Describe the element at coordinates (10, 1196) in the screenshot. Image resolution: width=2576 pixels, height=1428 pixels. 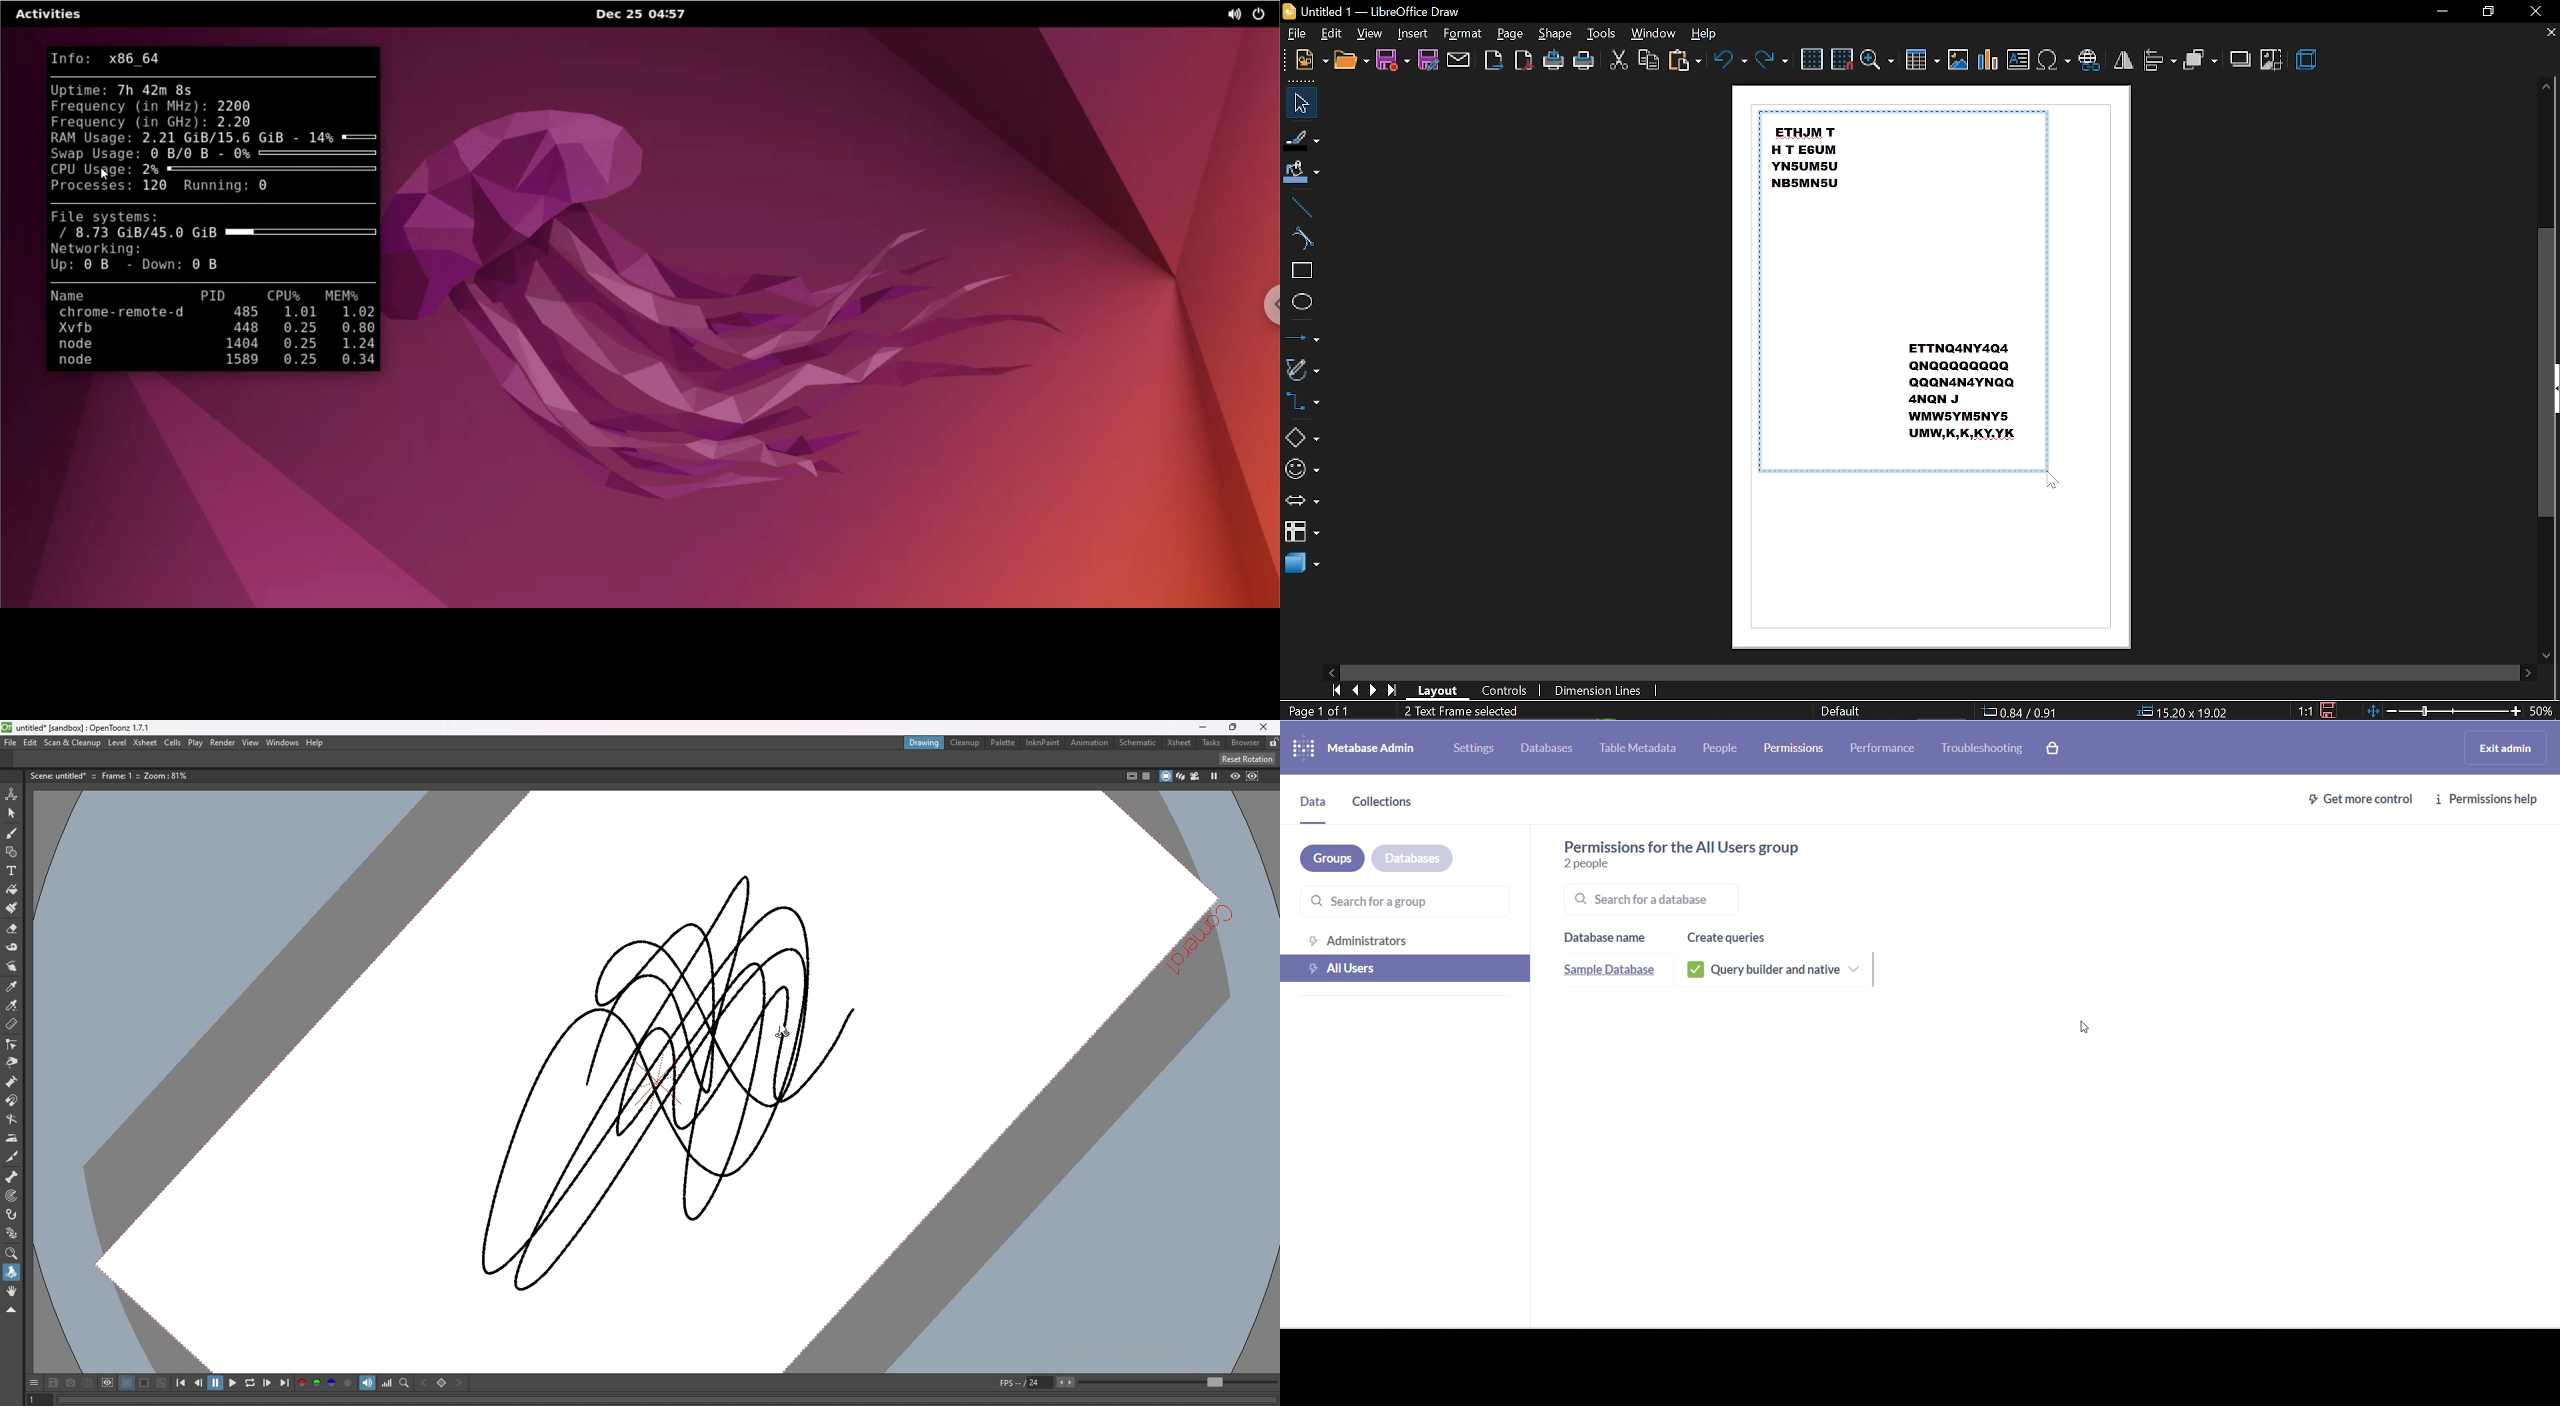
I see `target` at that location.